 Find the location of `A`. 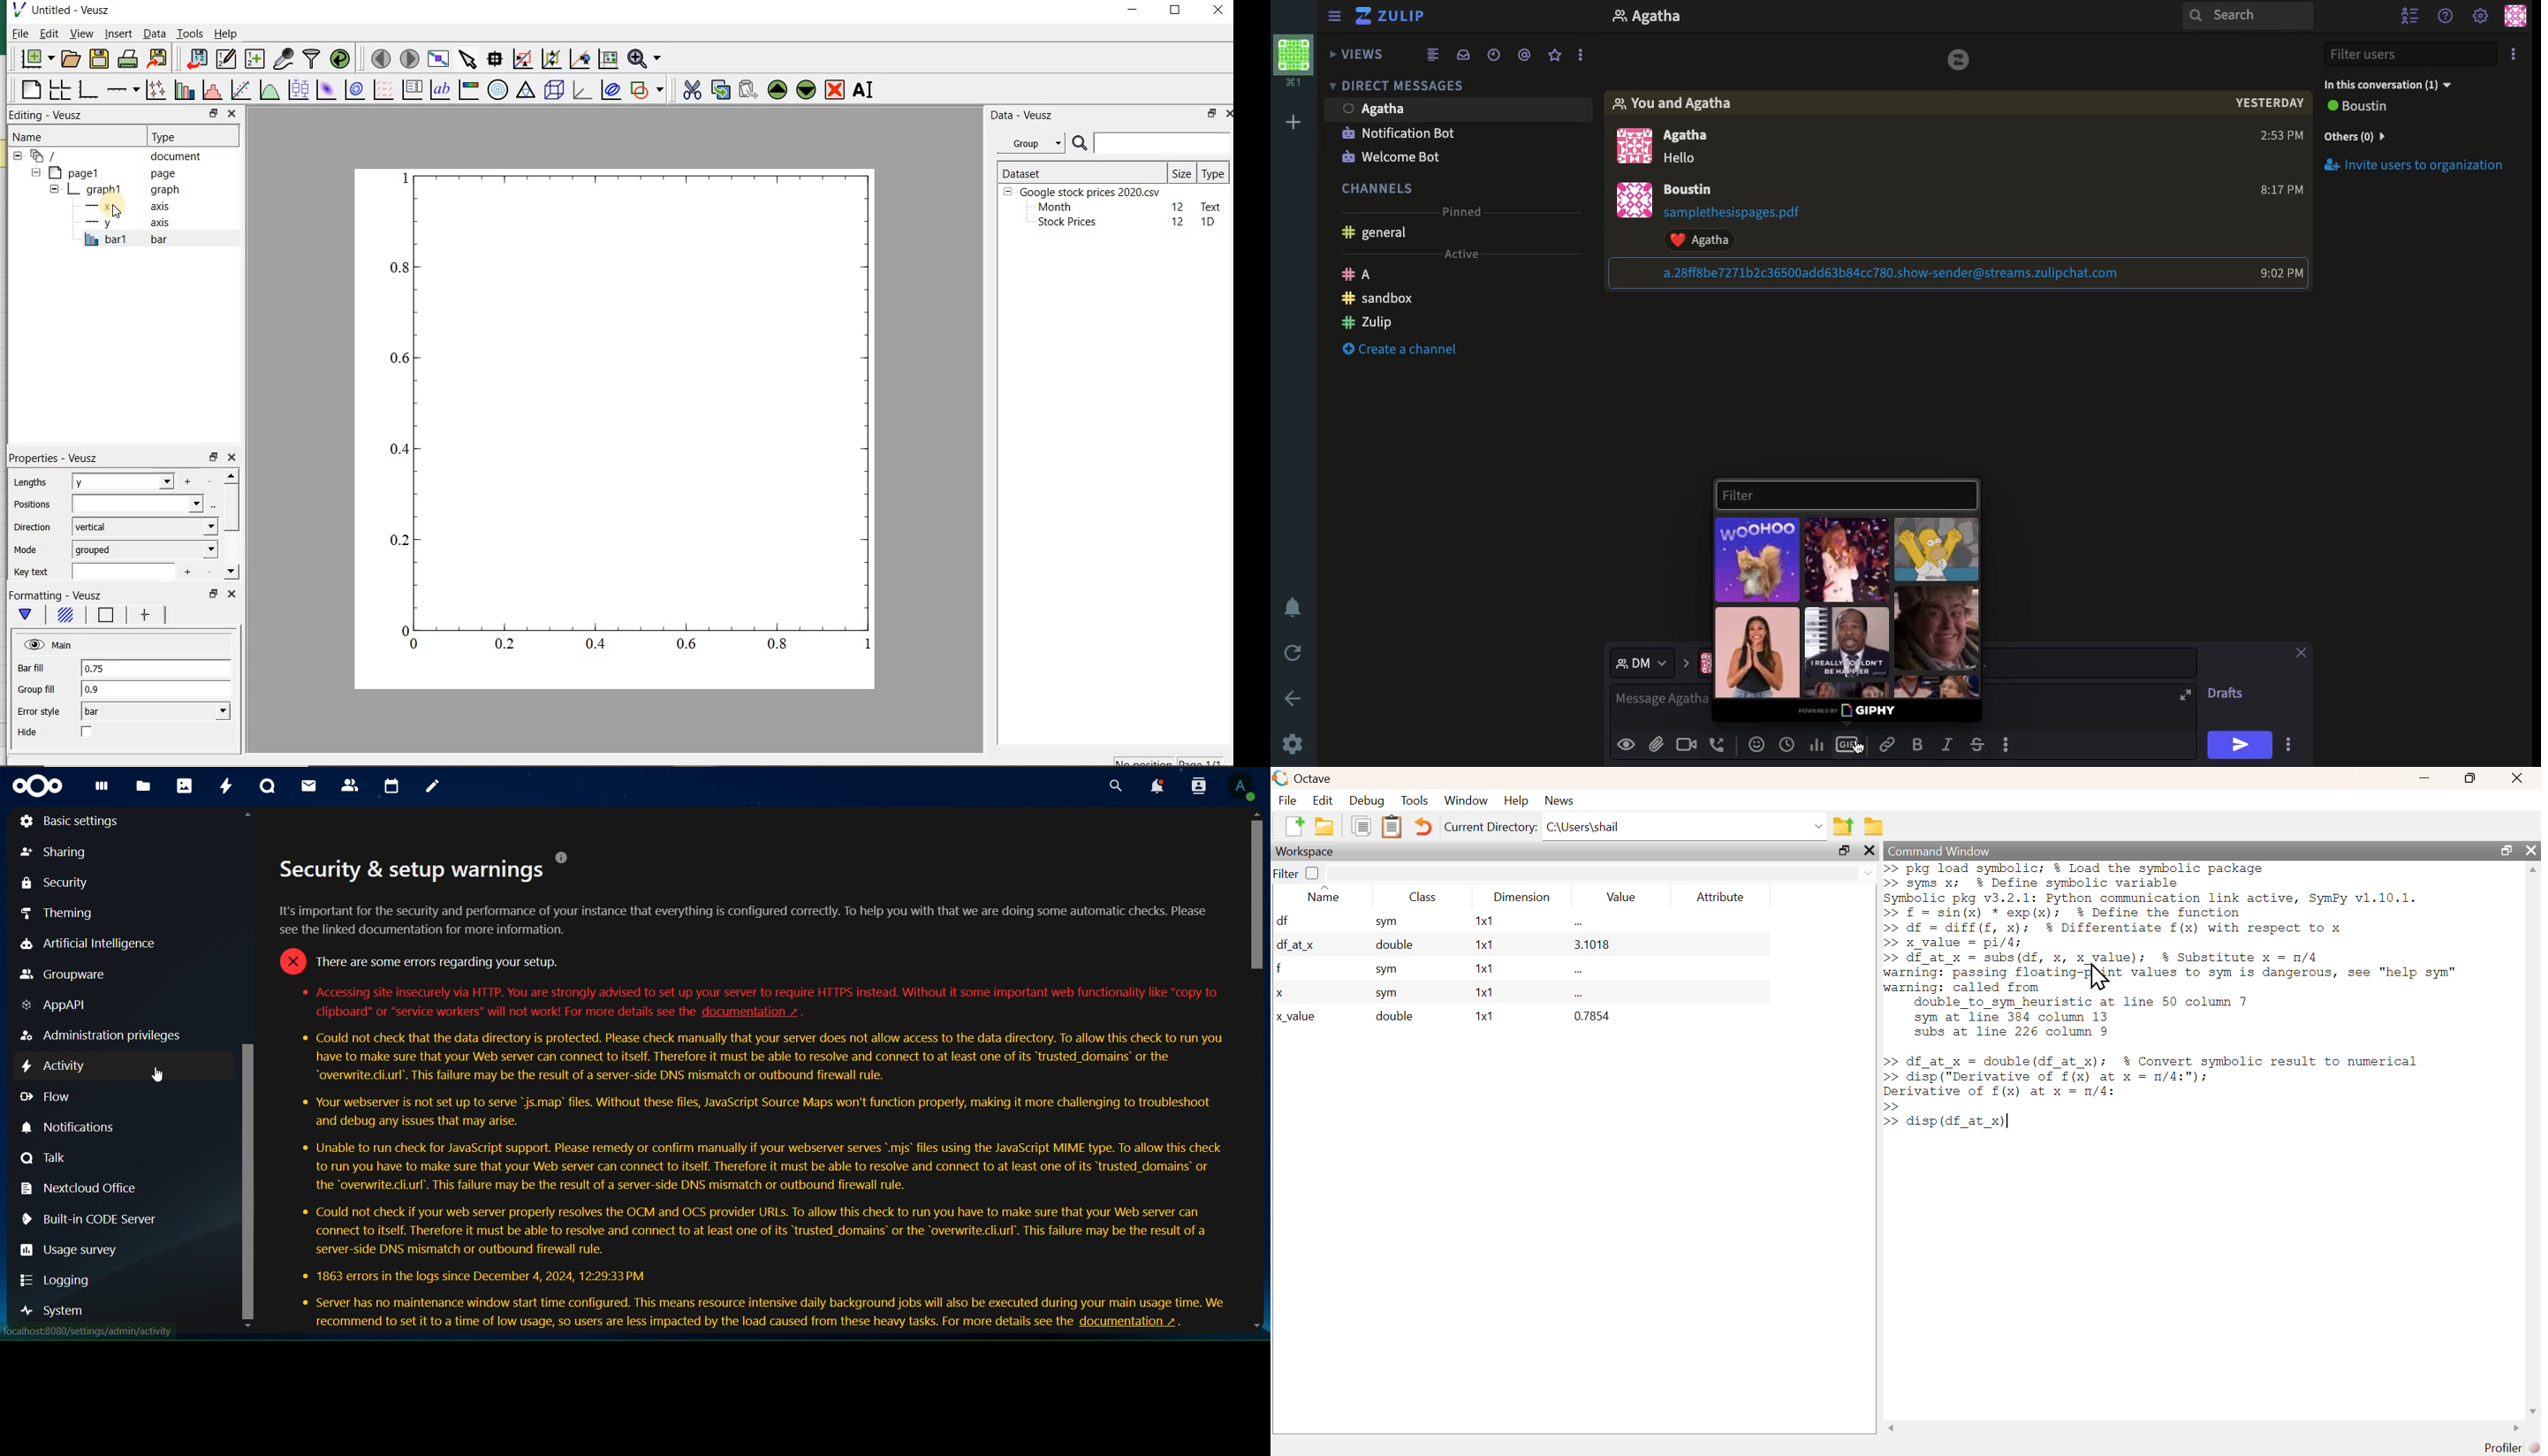

A is located at coordinates (1360, 274).